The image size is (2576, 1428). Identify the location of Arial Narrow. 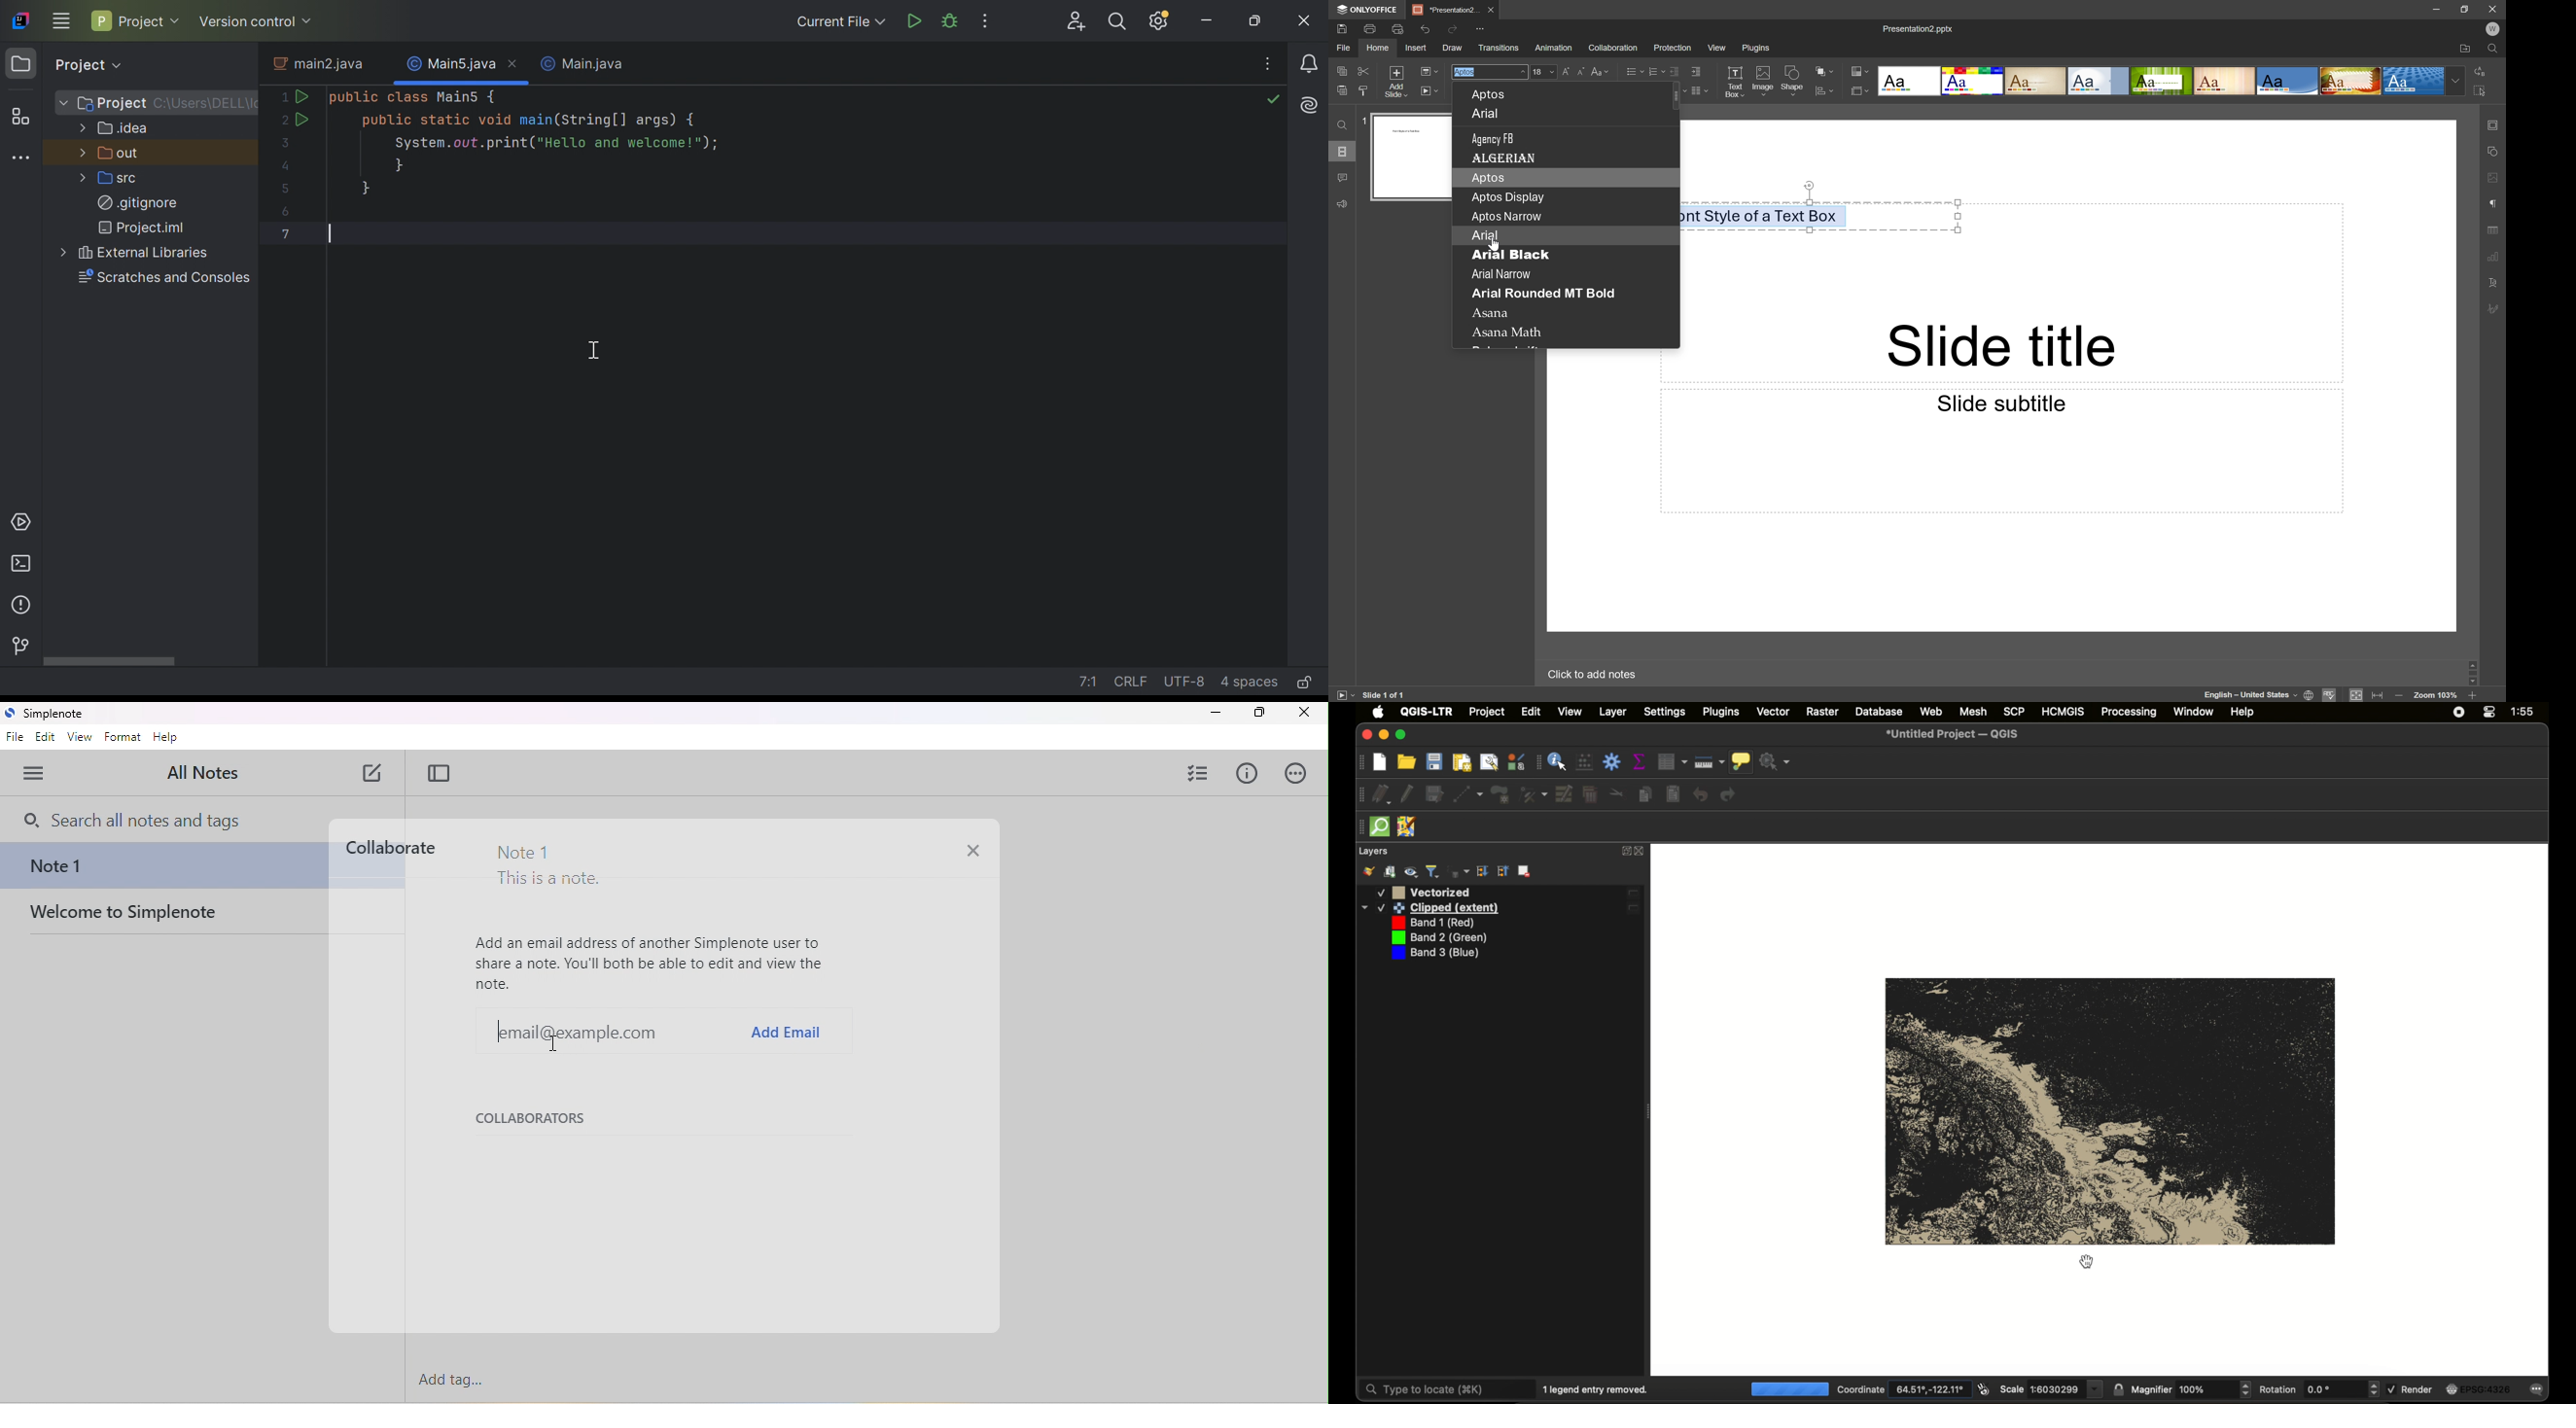
(1501, 275).